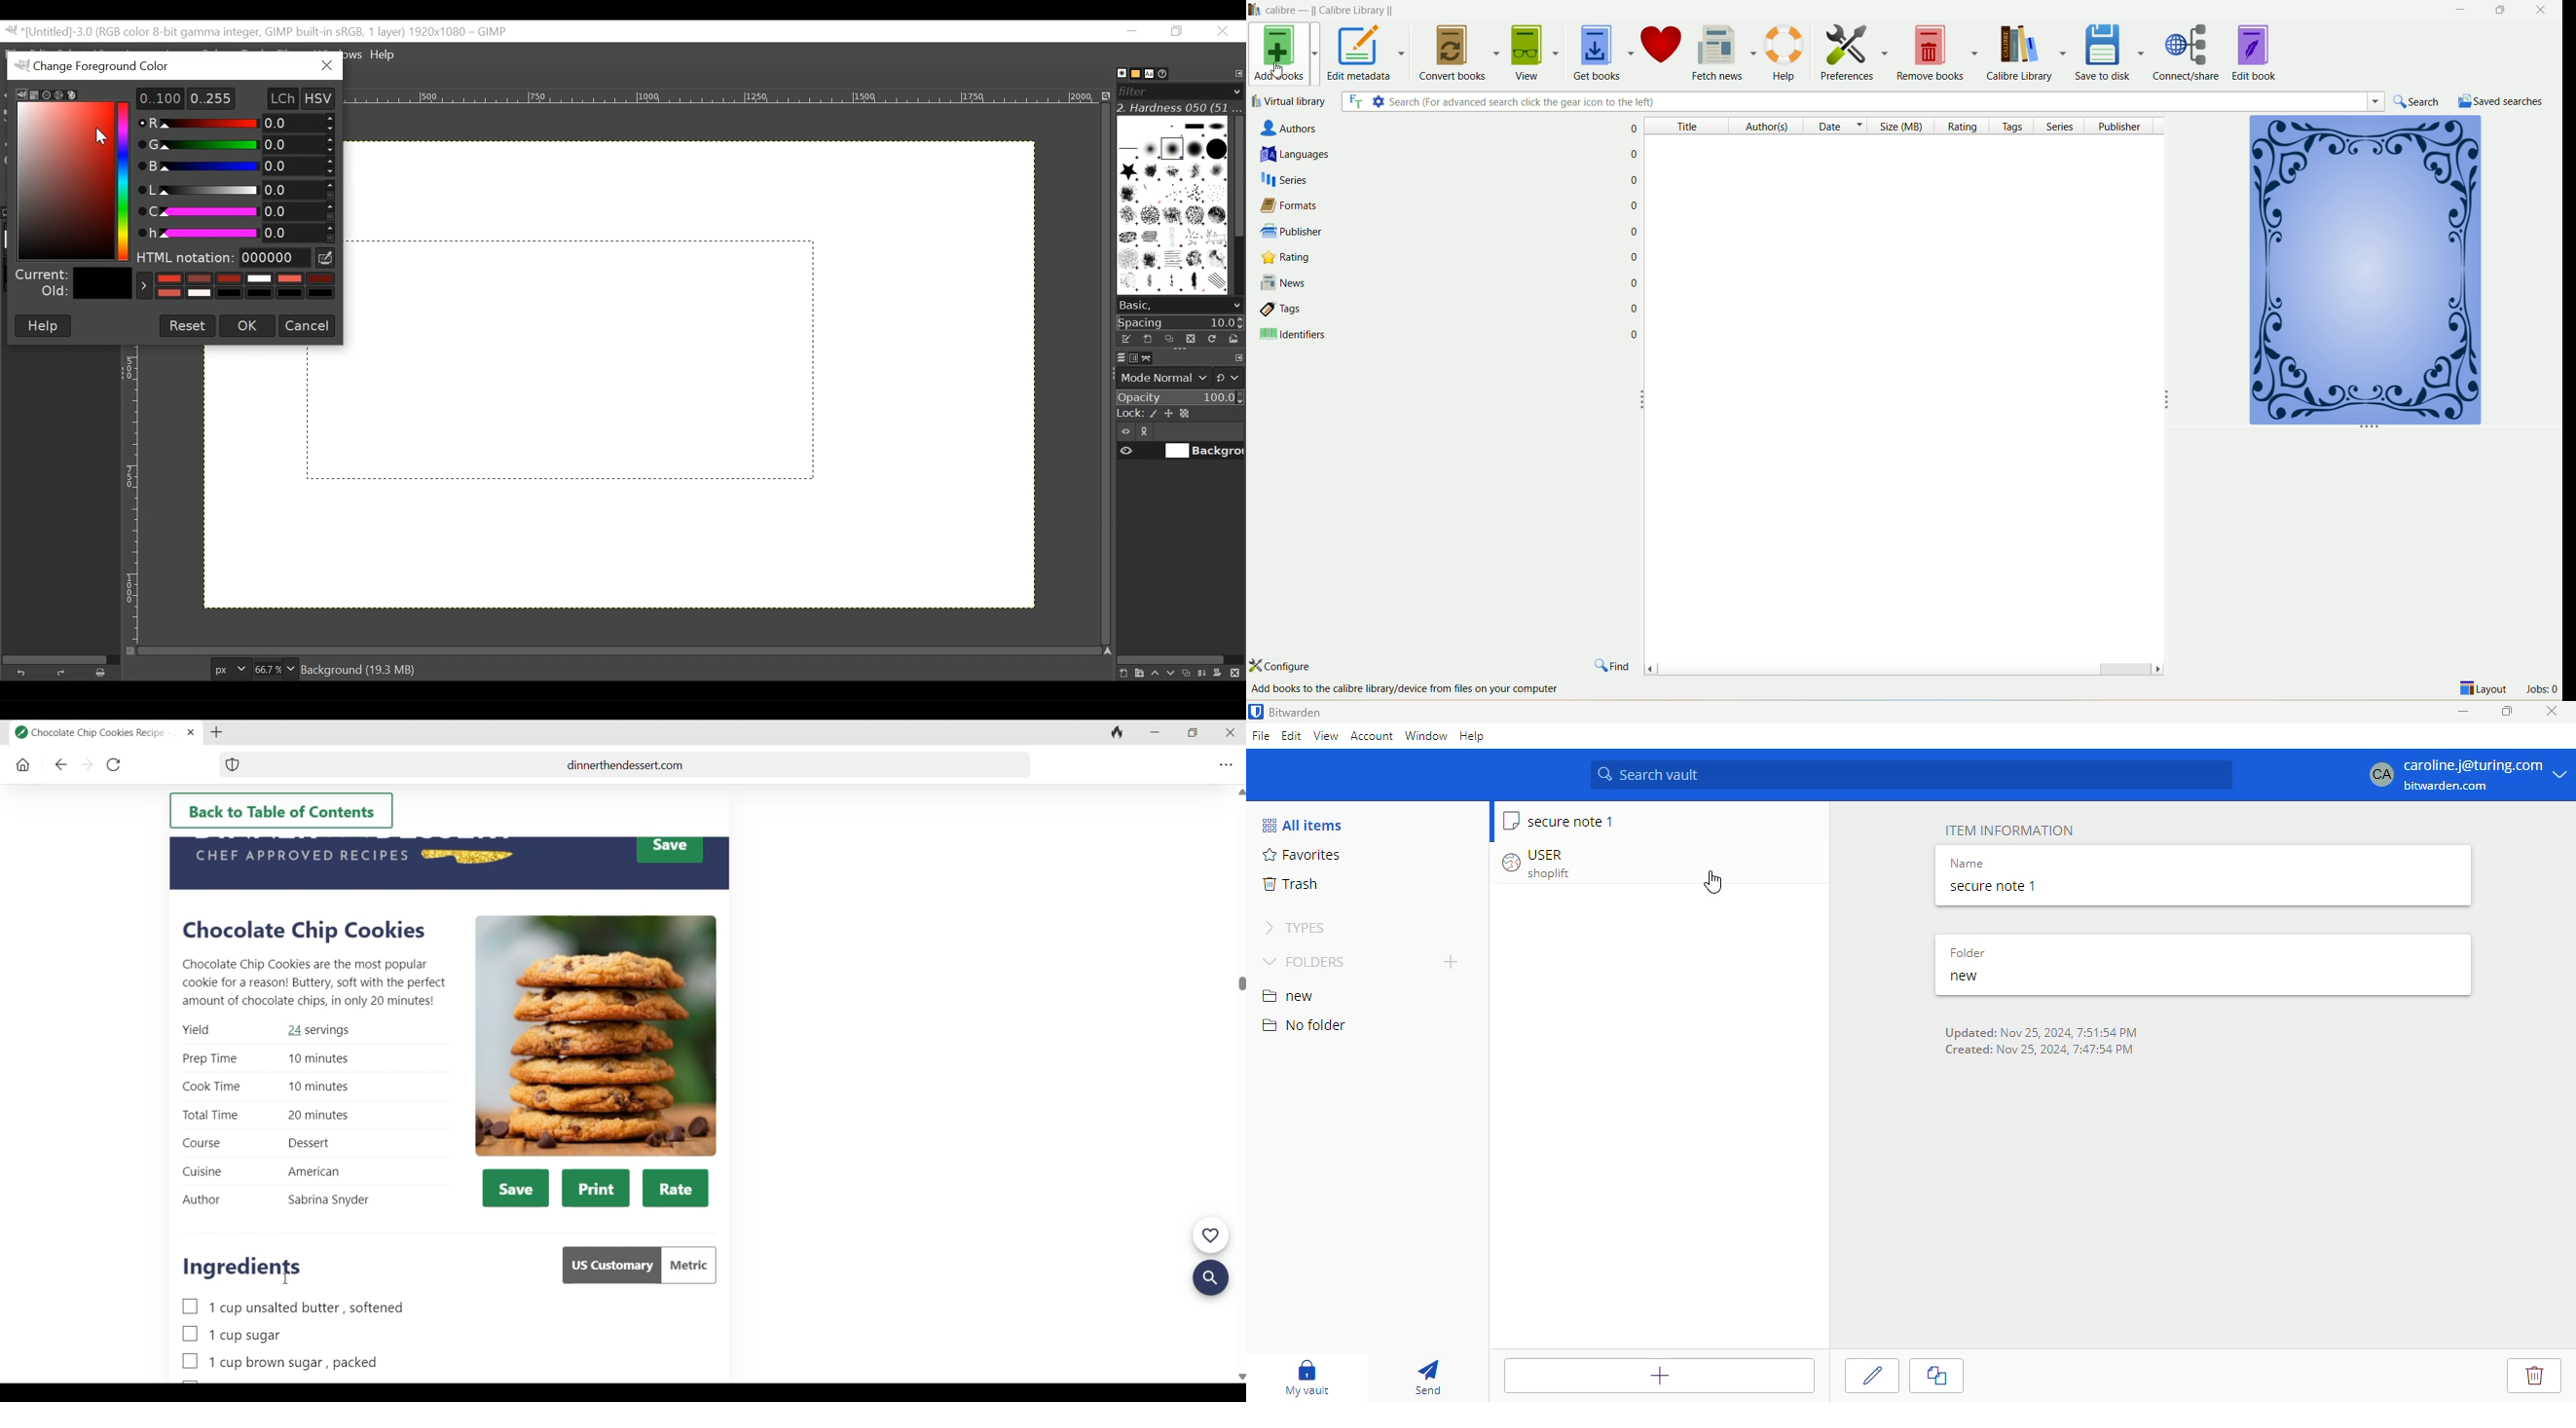 The image size is (2576, 1428). Describe the element at coordinates (232, 1334) in the screenshot. I see `1 cup sugar` at that location.